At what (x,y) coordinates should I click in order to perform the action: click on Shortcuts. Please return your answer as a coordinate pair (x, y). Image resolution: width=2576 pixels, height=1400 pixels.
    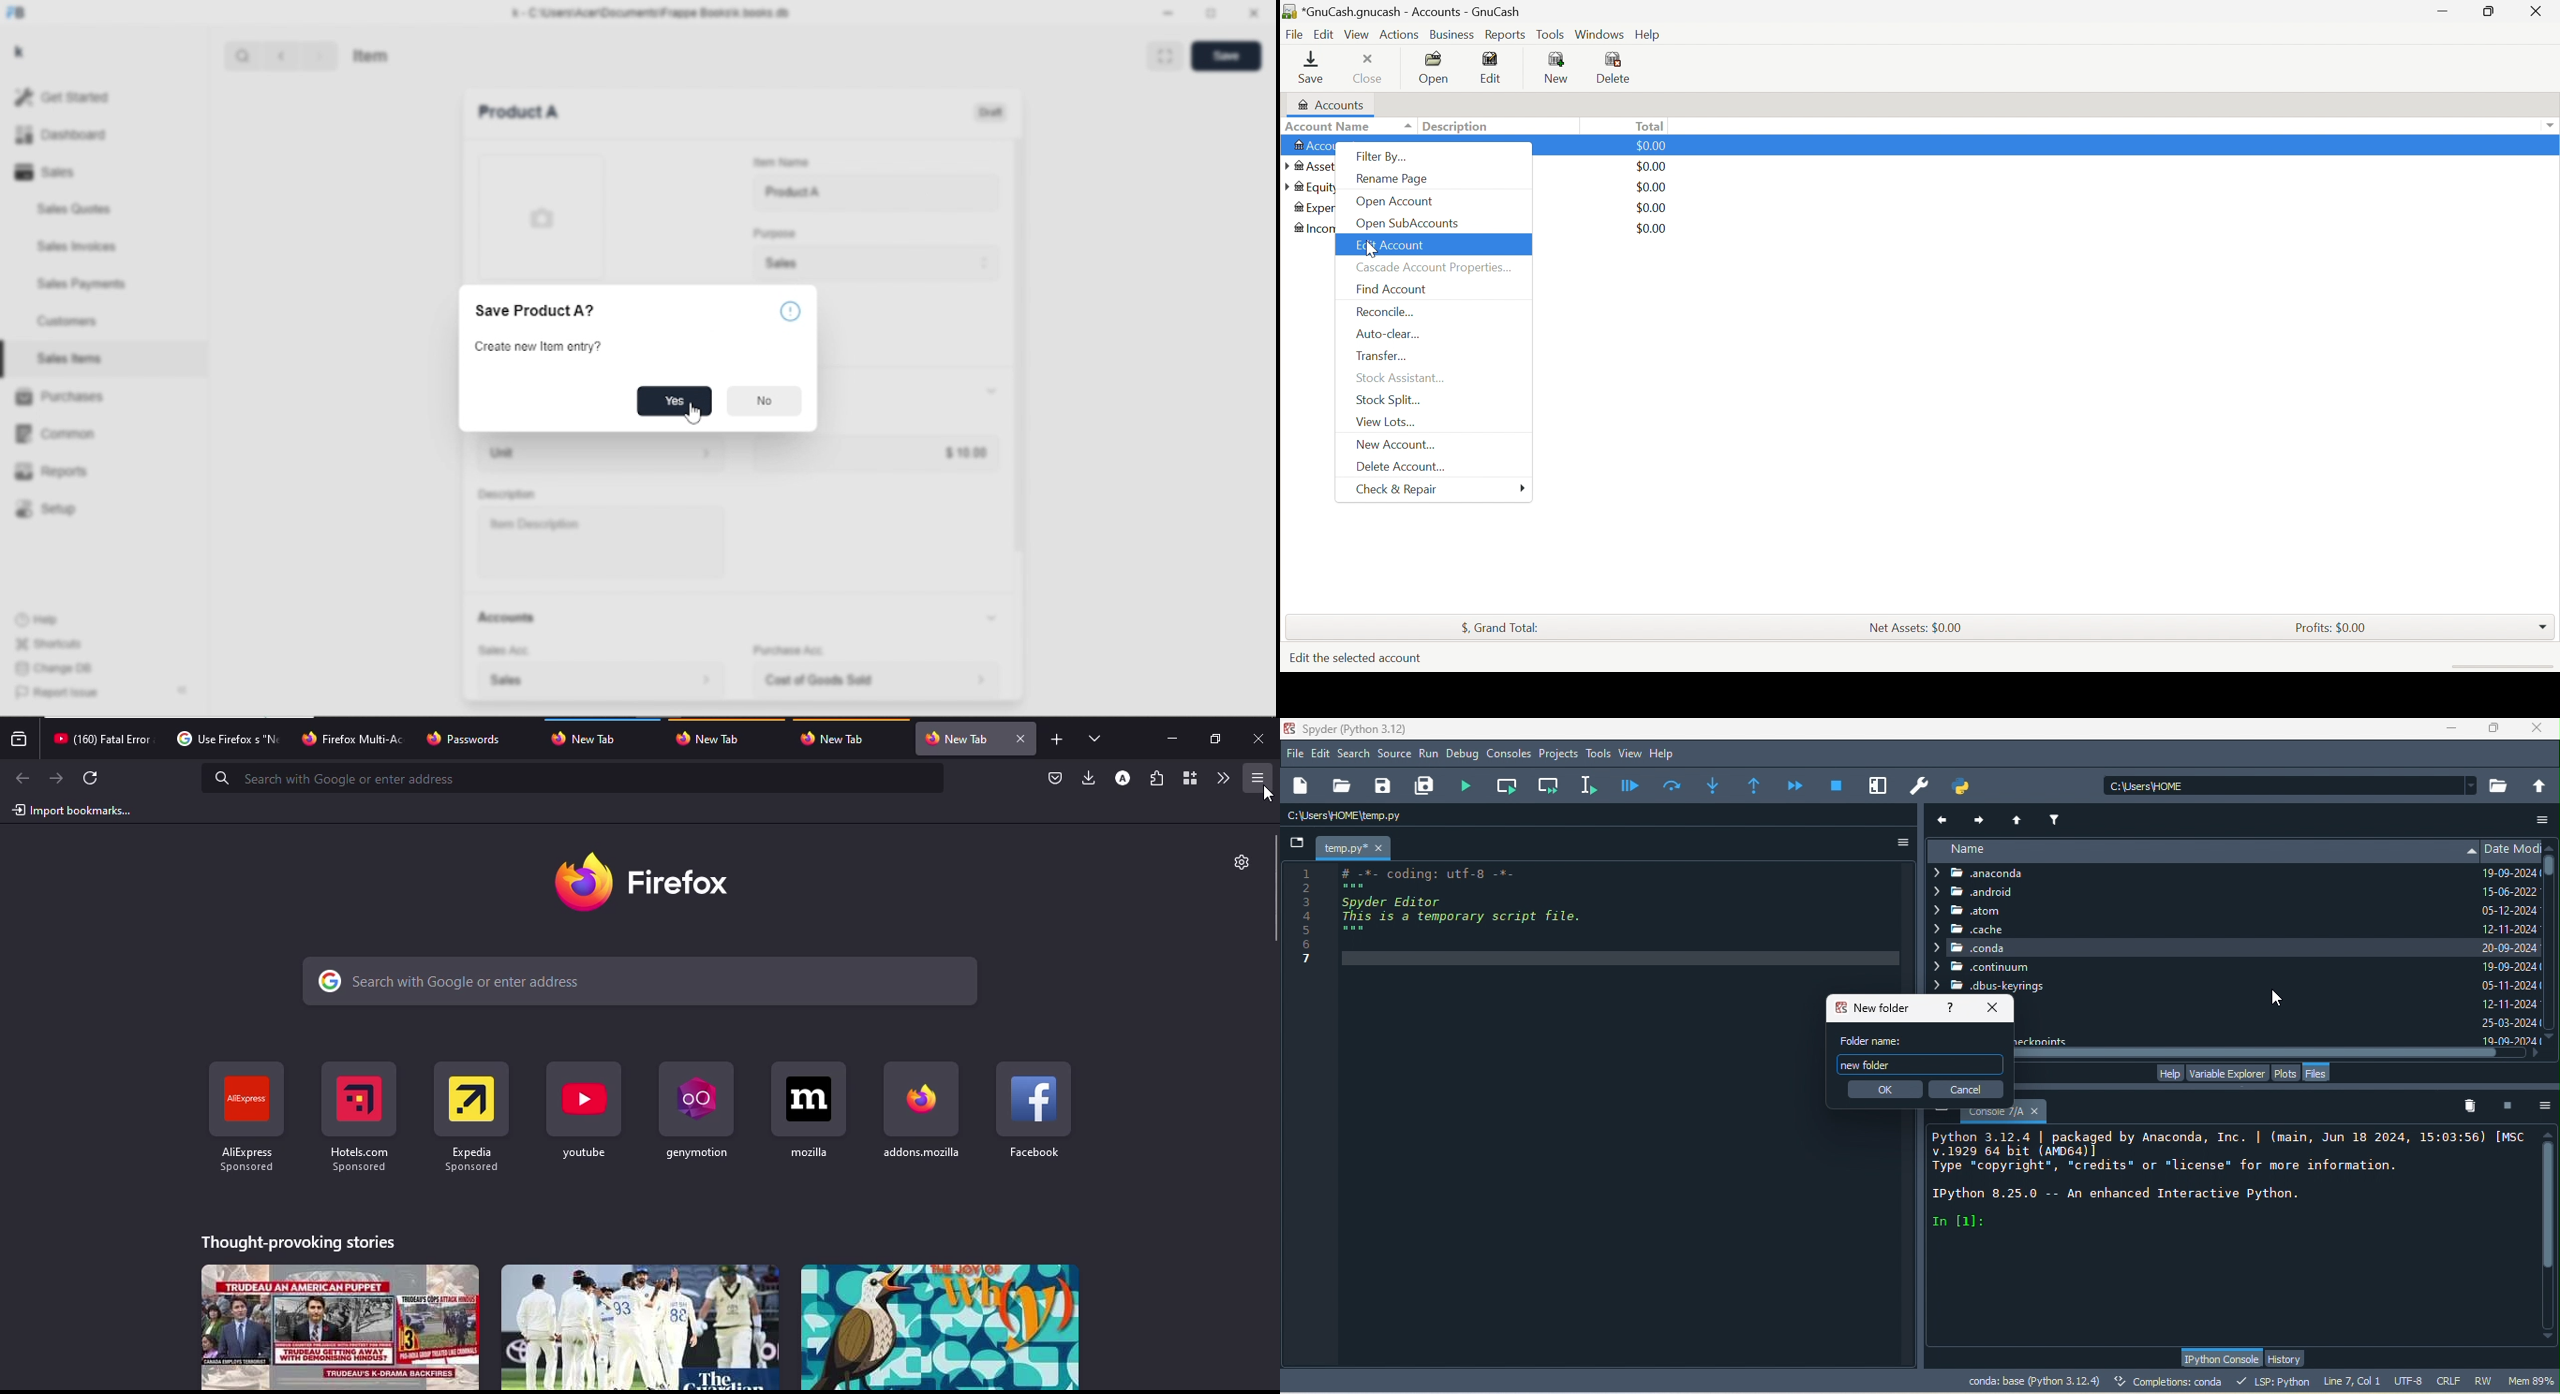
    Looking at the image, I should click on (51, 645).